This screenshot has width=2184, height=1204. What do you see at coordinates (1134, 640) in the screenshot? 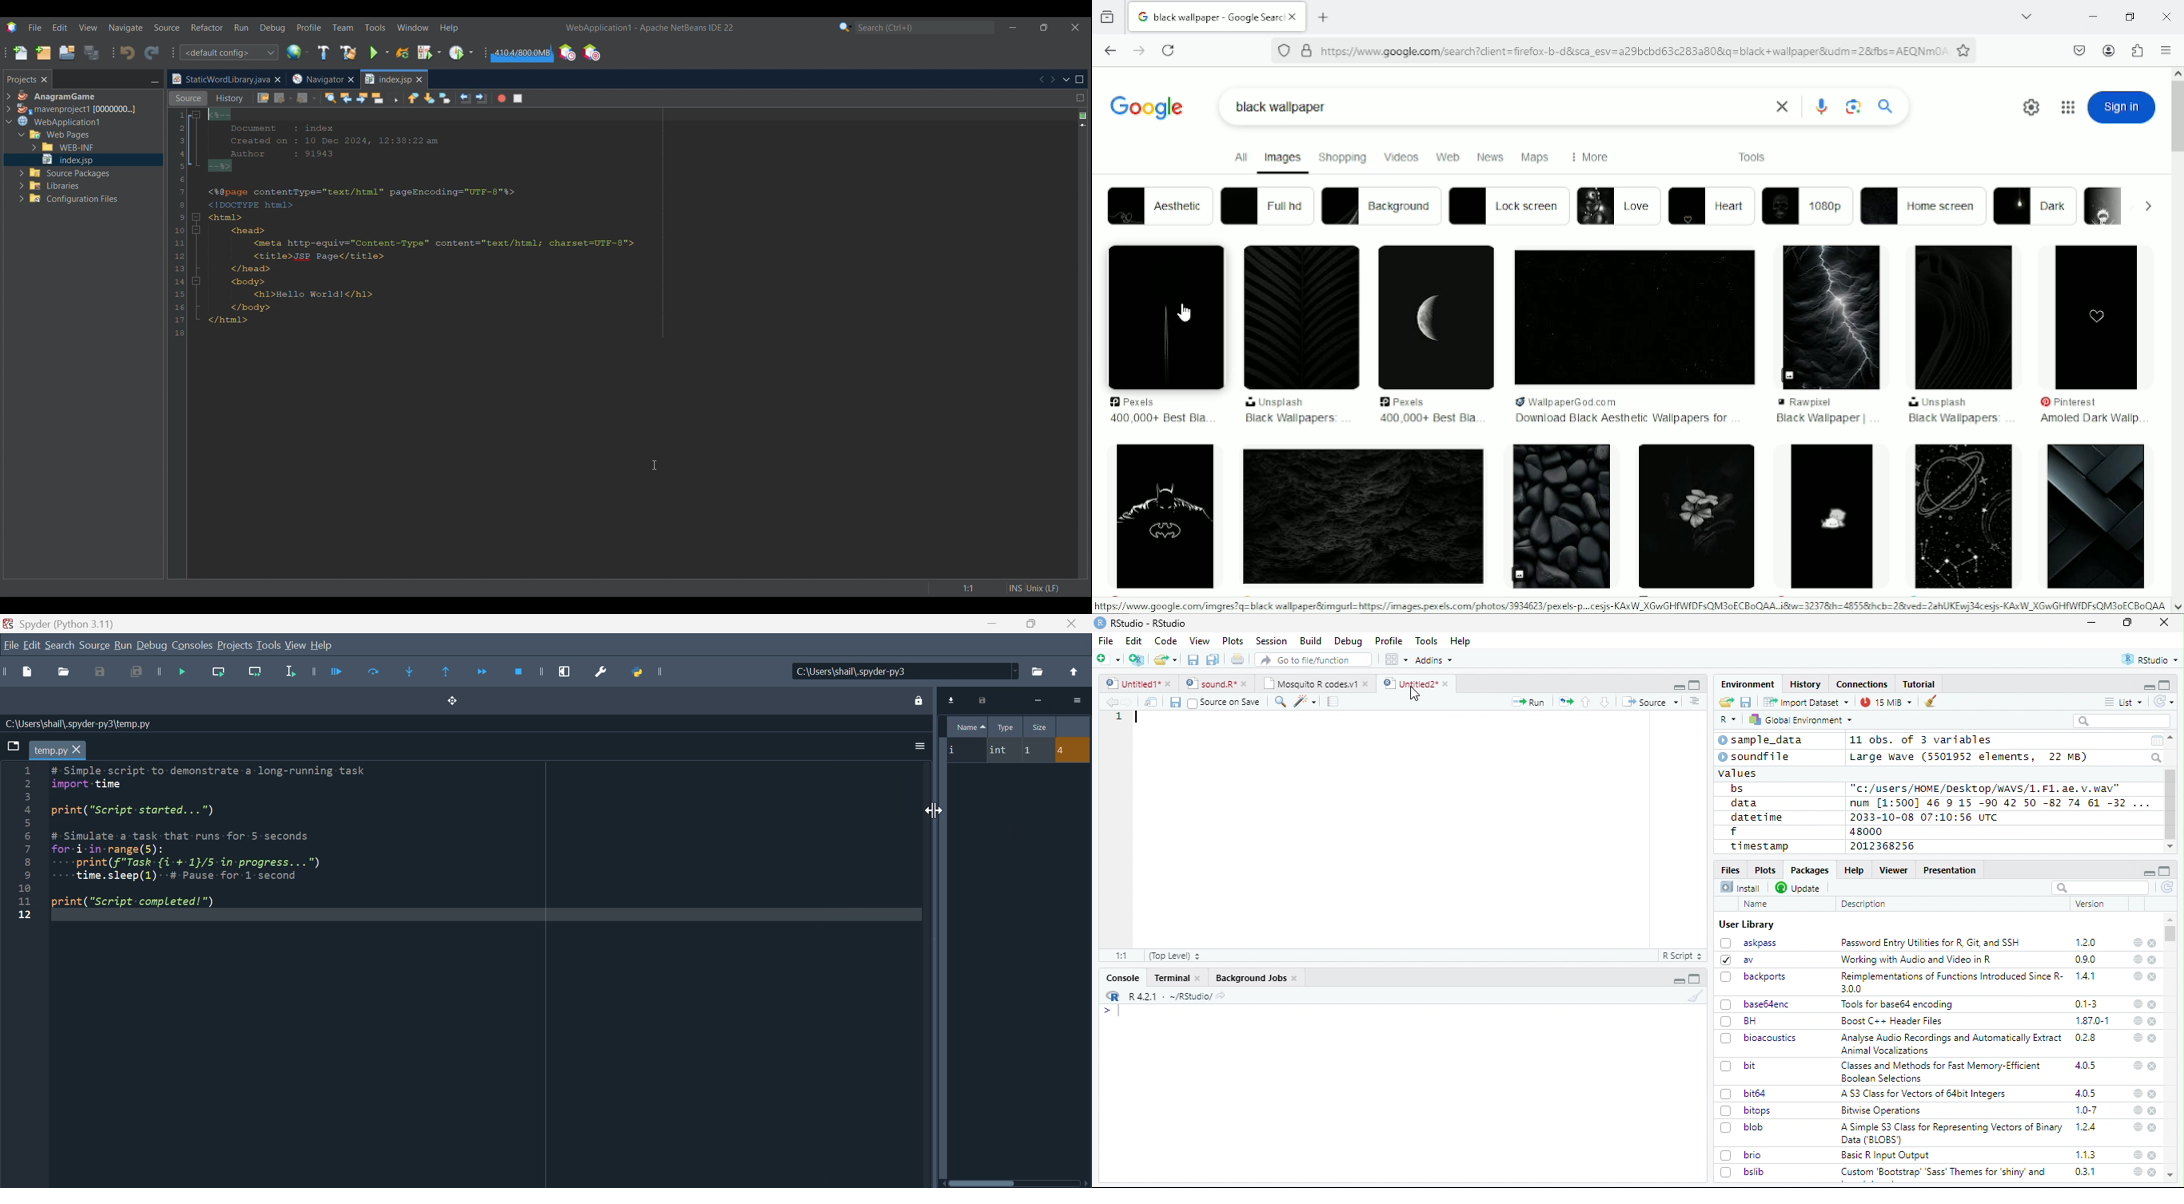
I see `Edit` at bounding box center [1134, 640].